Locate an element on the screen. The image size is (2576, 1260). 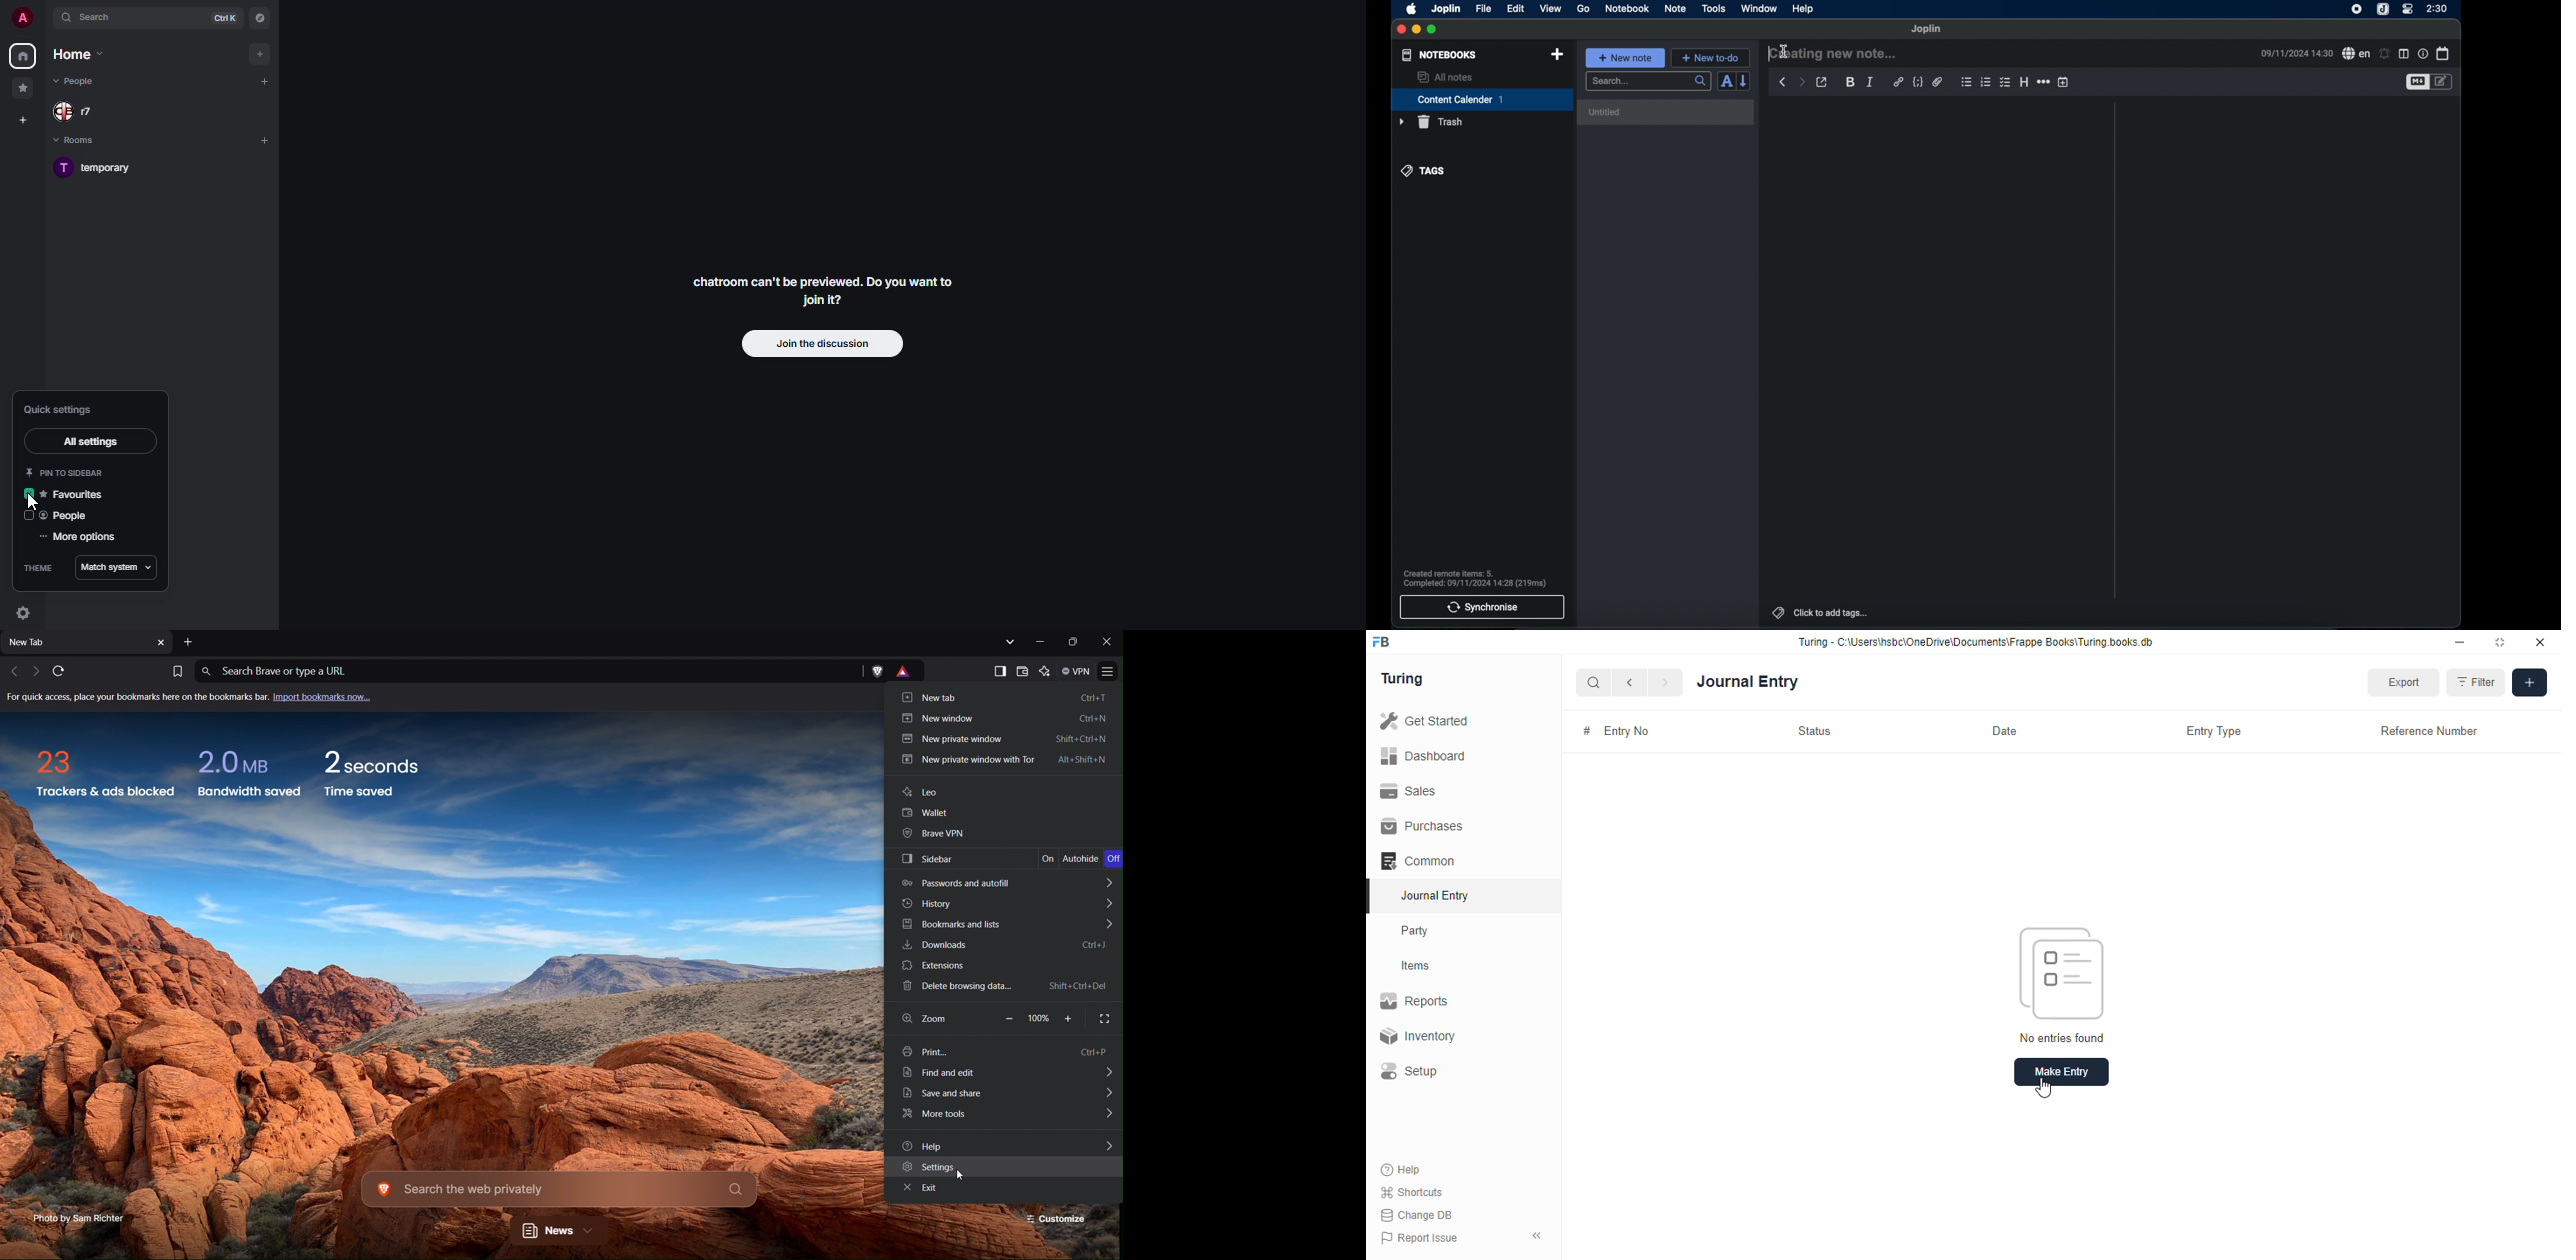
new note is located at coordinates (1626, 58).